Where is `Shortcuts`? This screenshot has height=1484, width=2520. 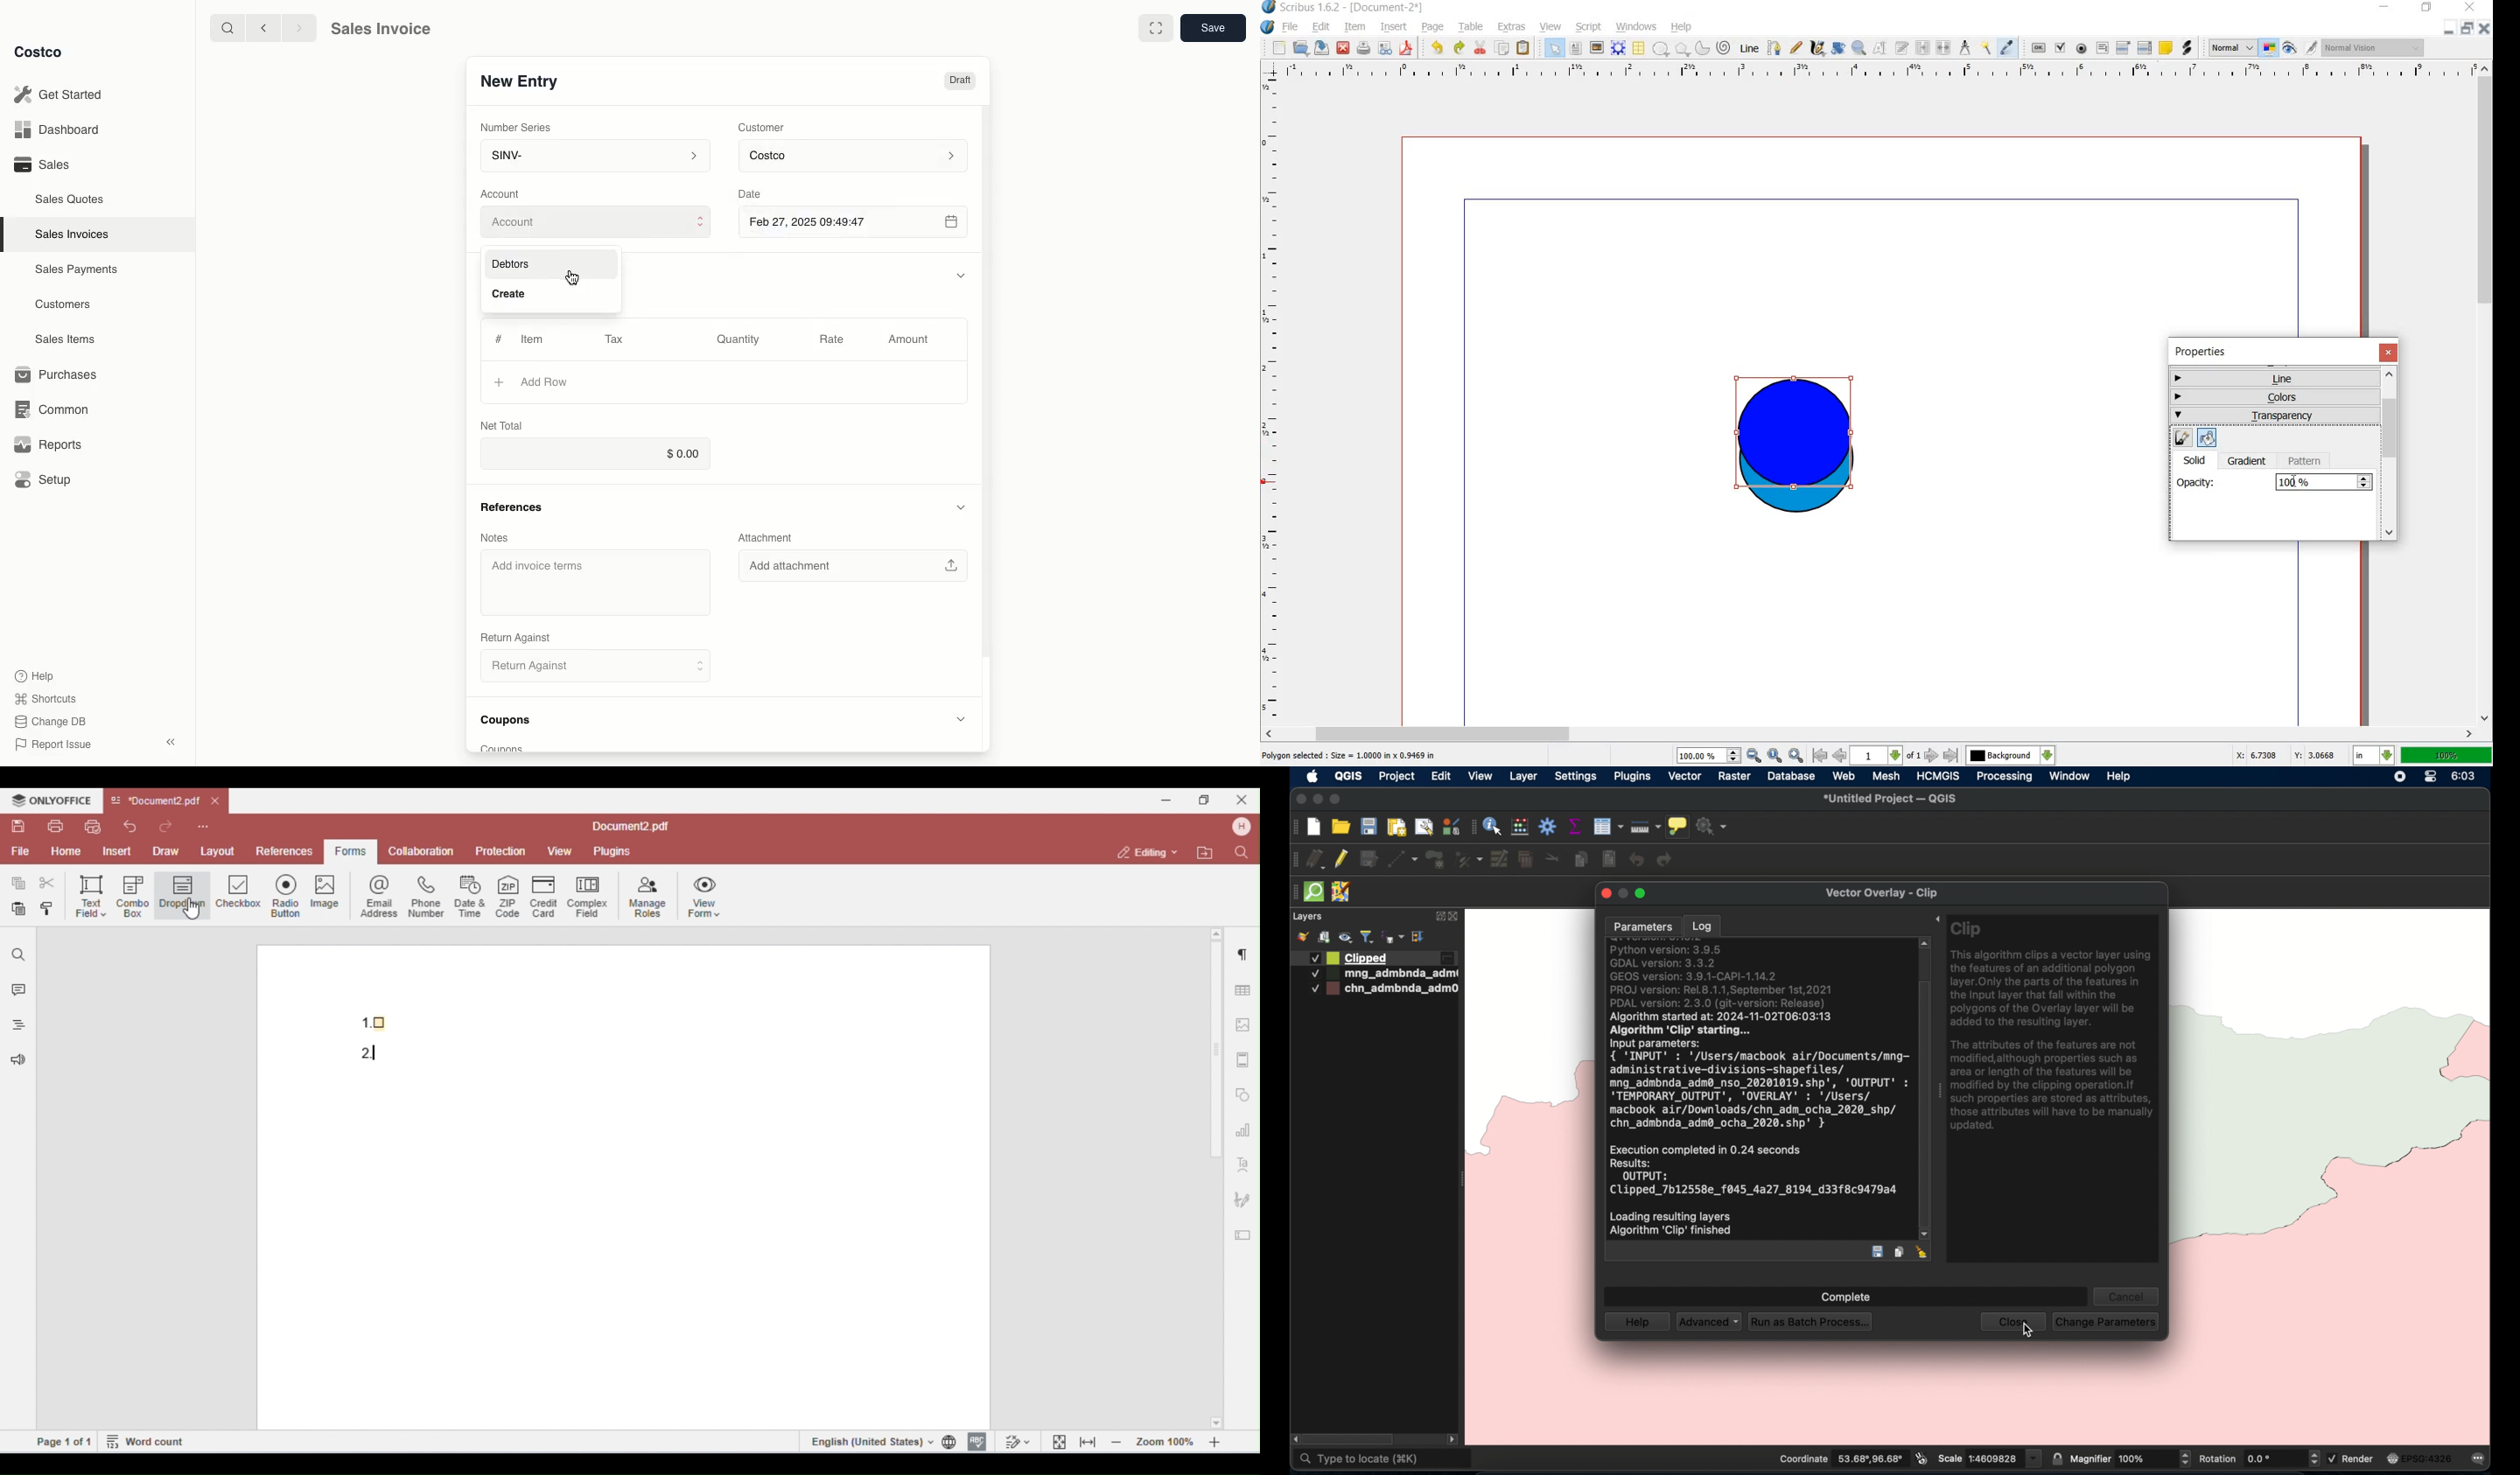
Shortcuts is located at coordinates (45, 697).